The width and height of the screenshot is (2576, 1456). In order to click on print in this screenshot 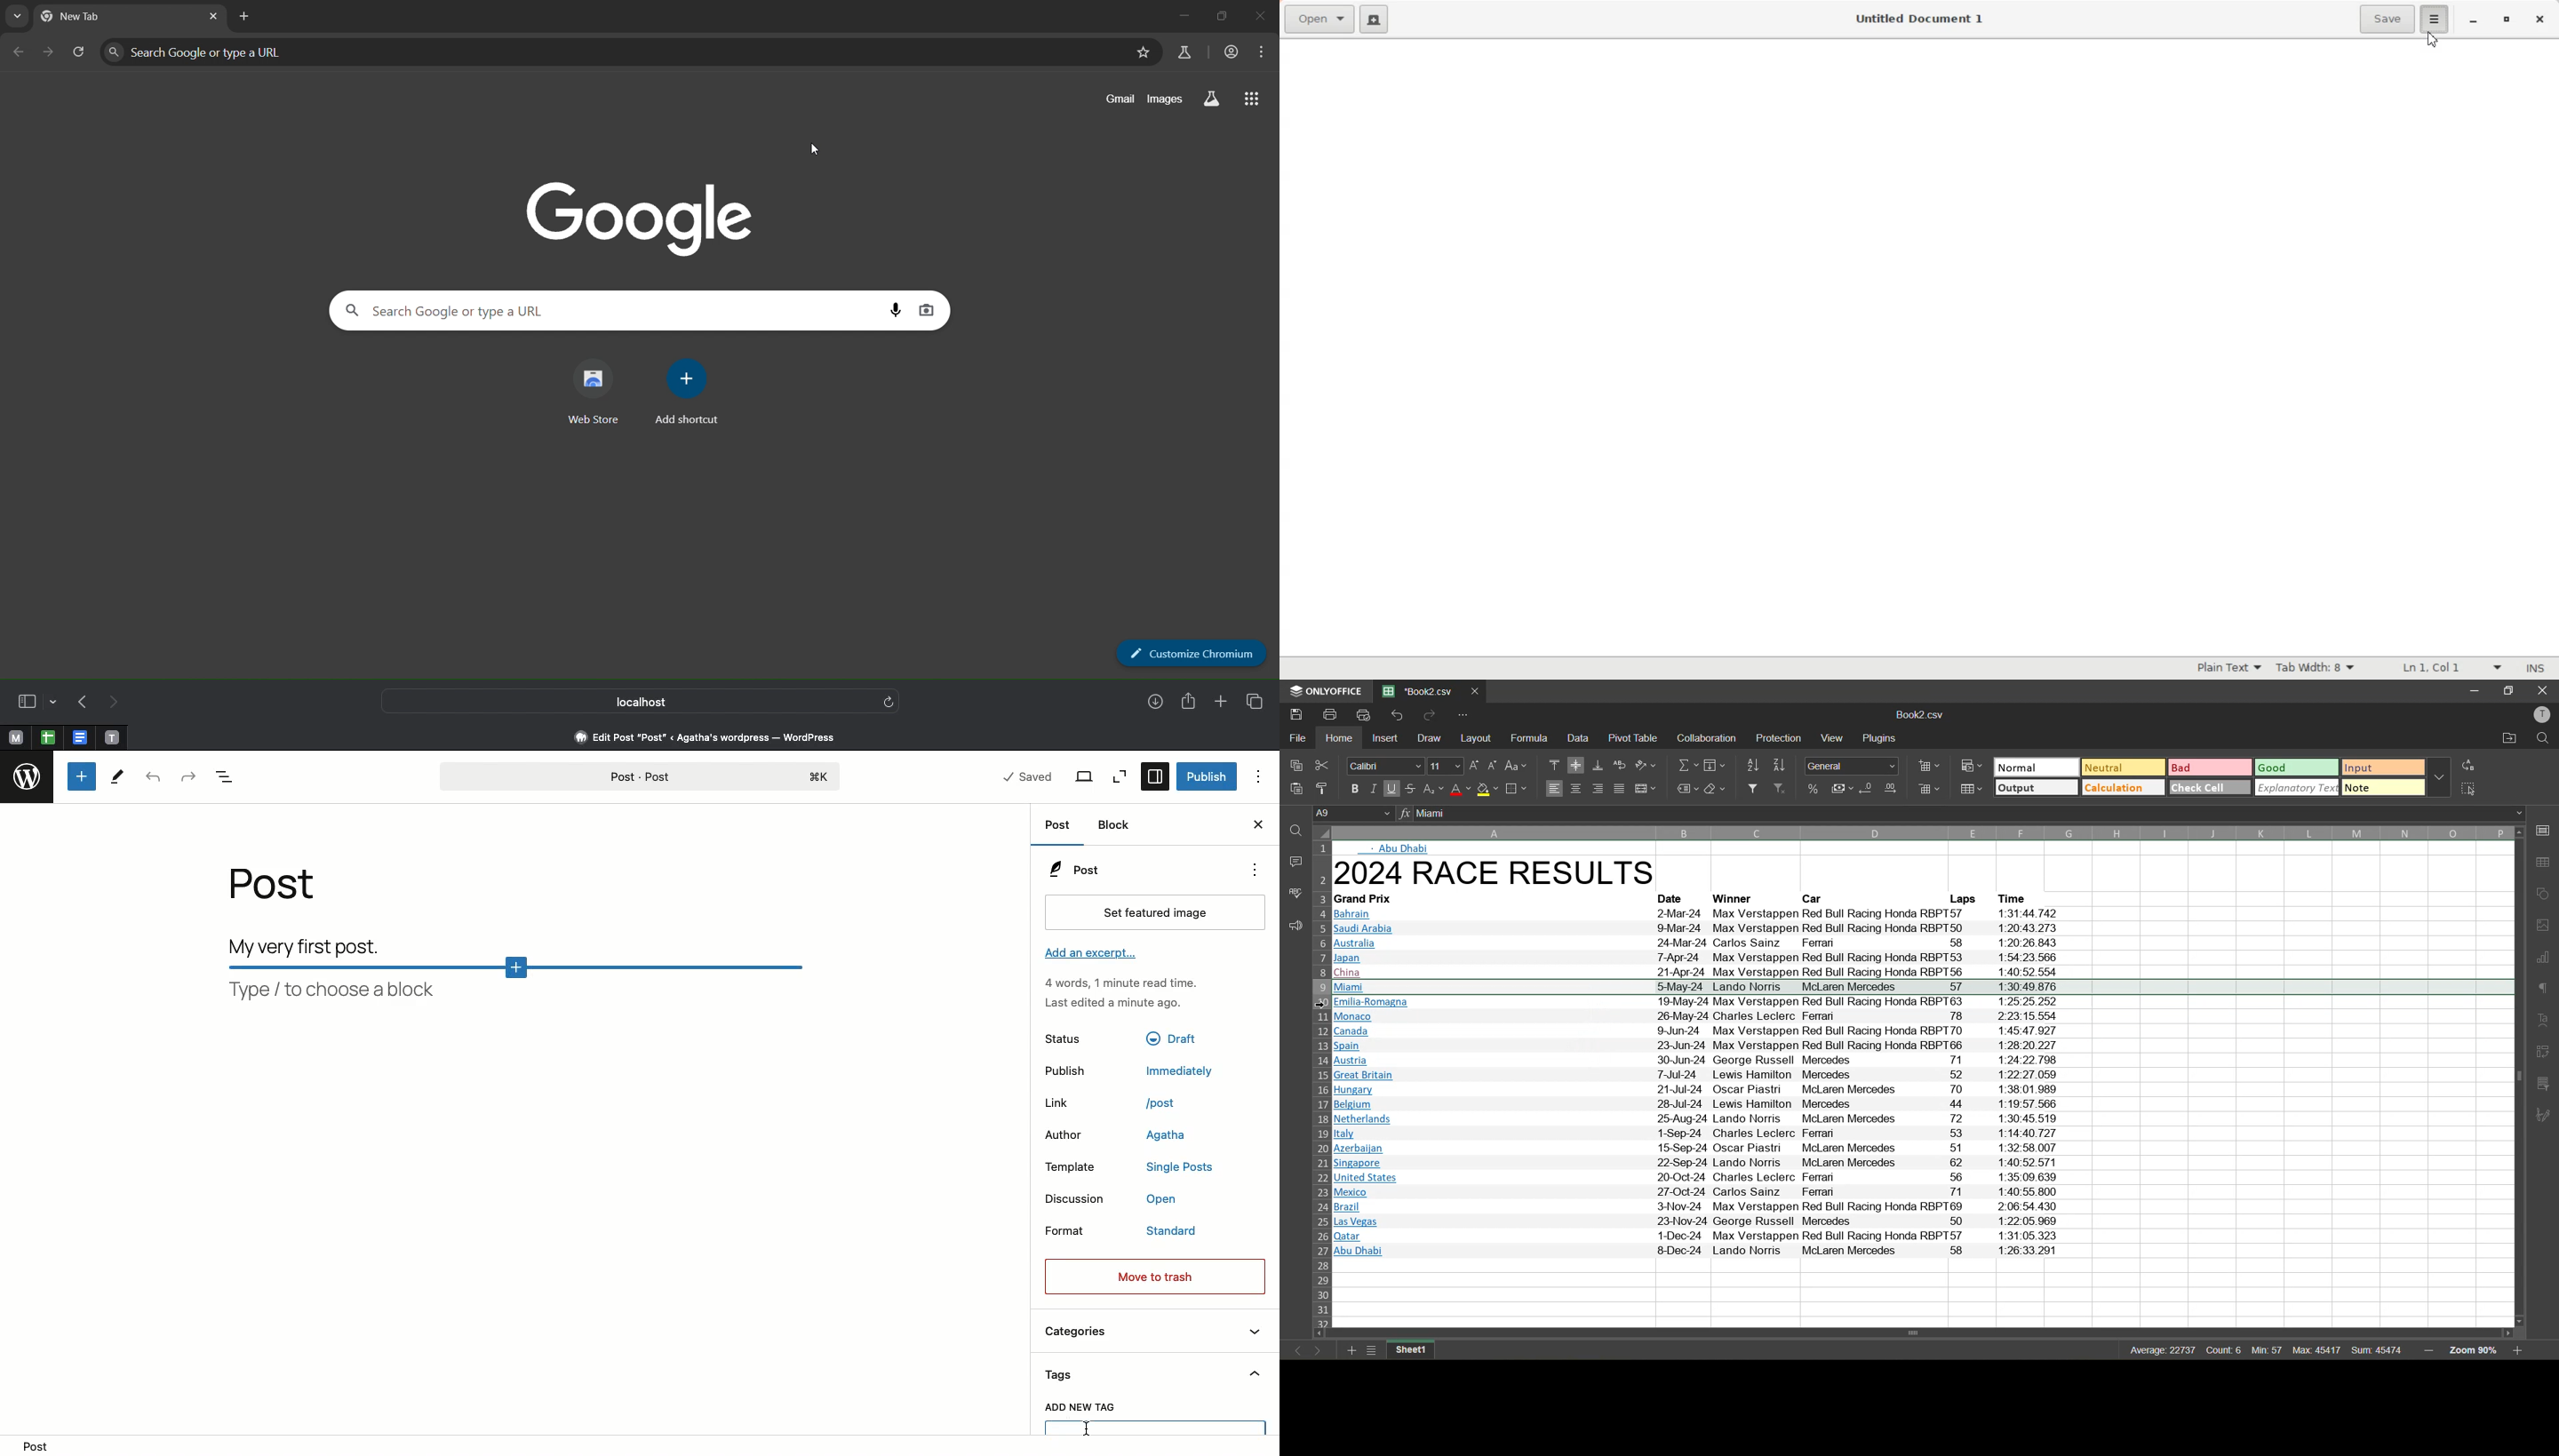, I will do `click(1330, 715)`.